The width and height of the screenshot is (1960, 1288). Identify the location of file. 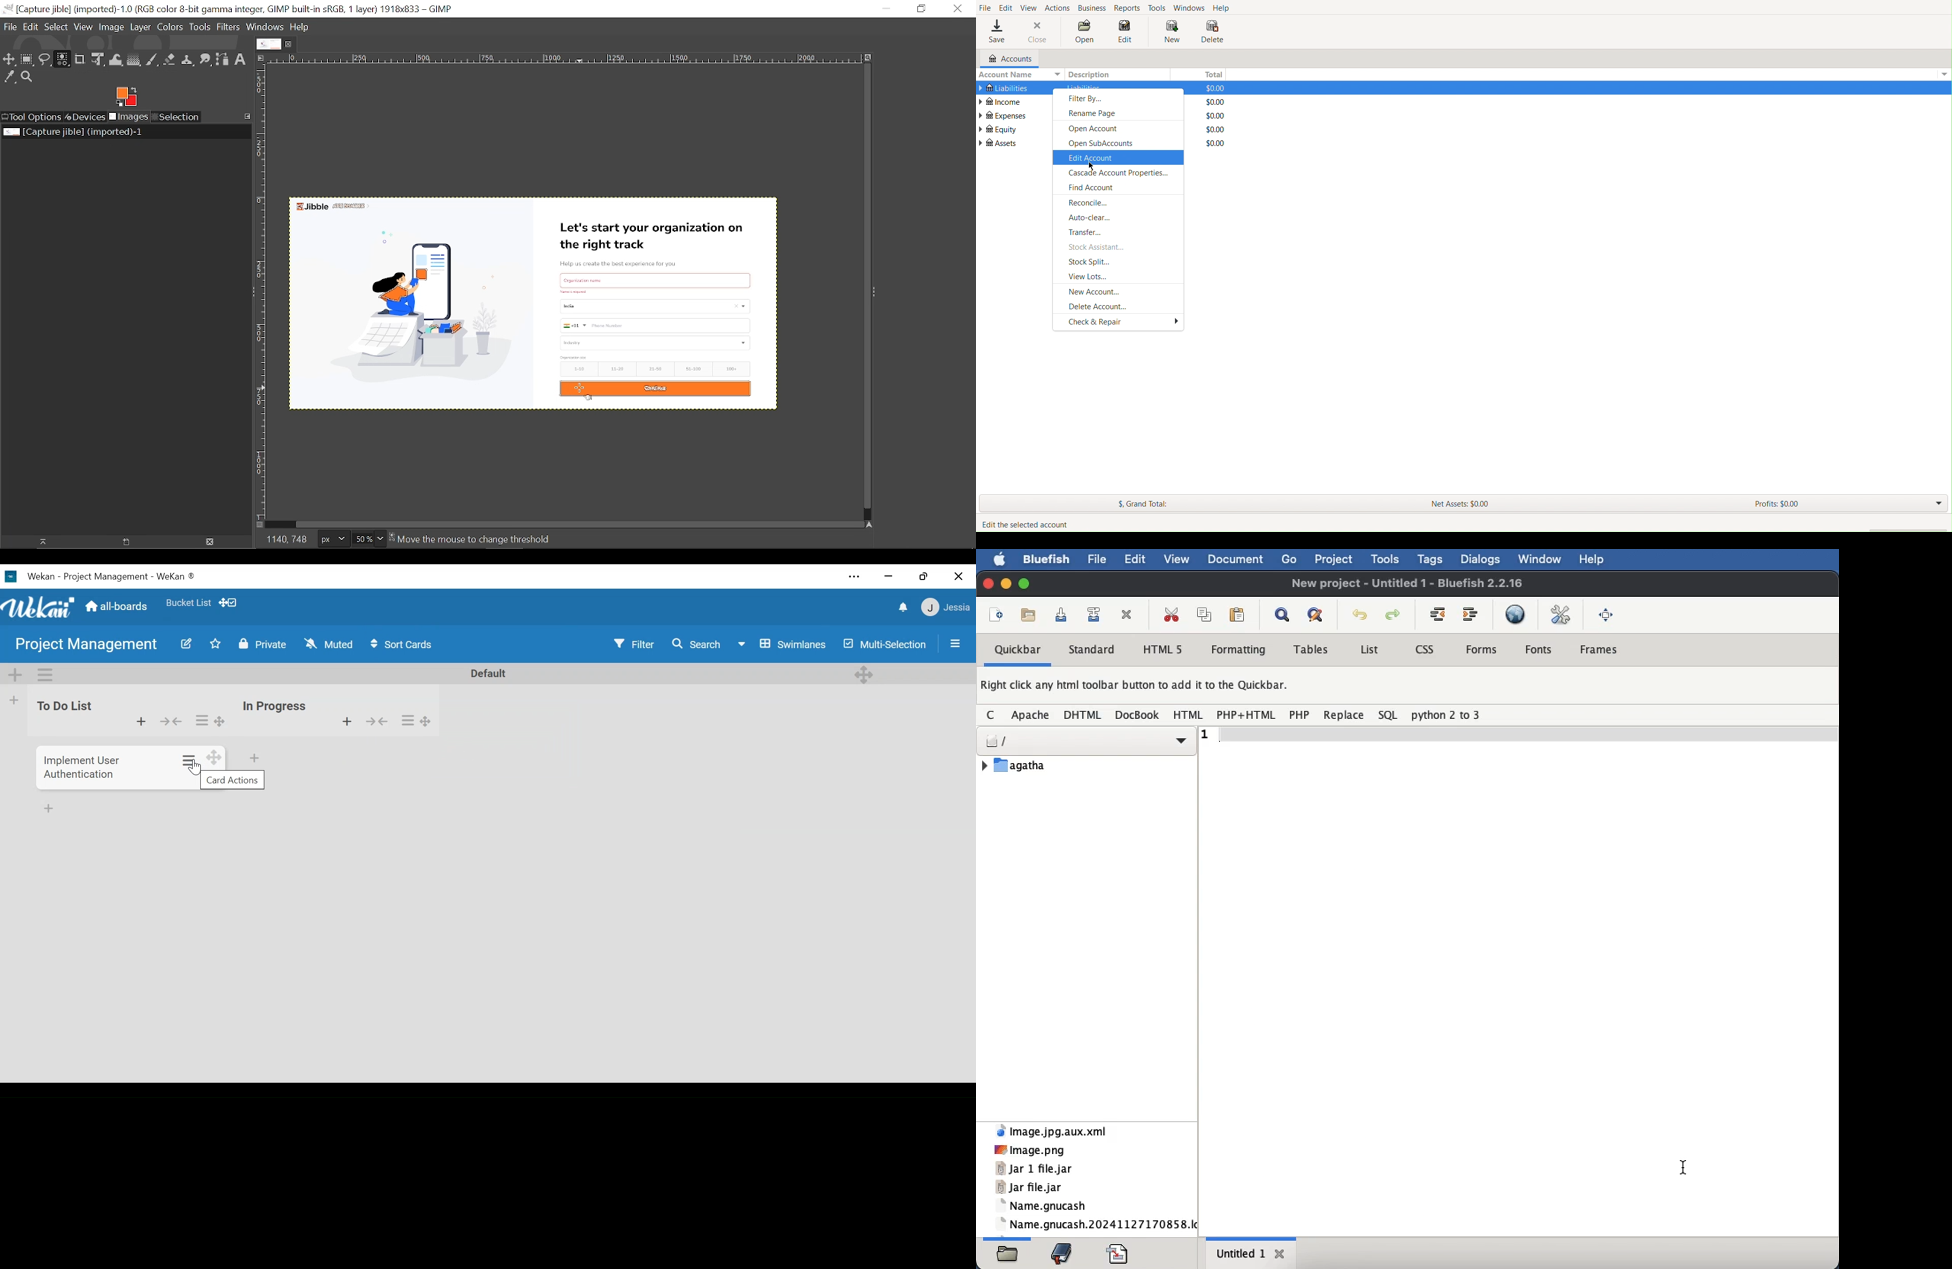
(1100, 560).